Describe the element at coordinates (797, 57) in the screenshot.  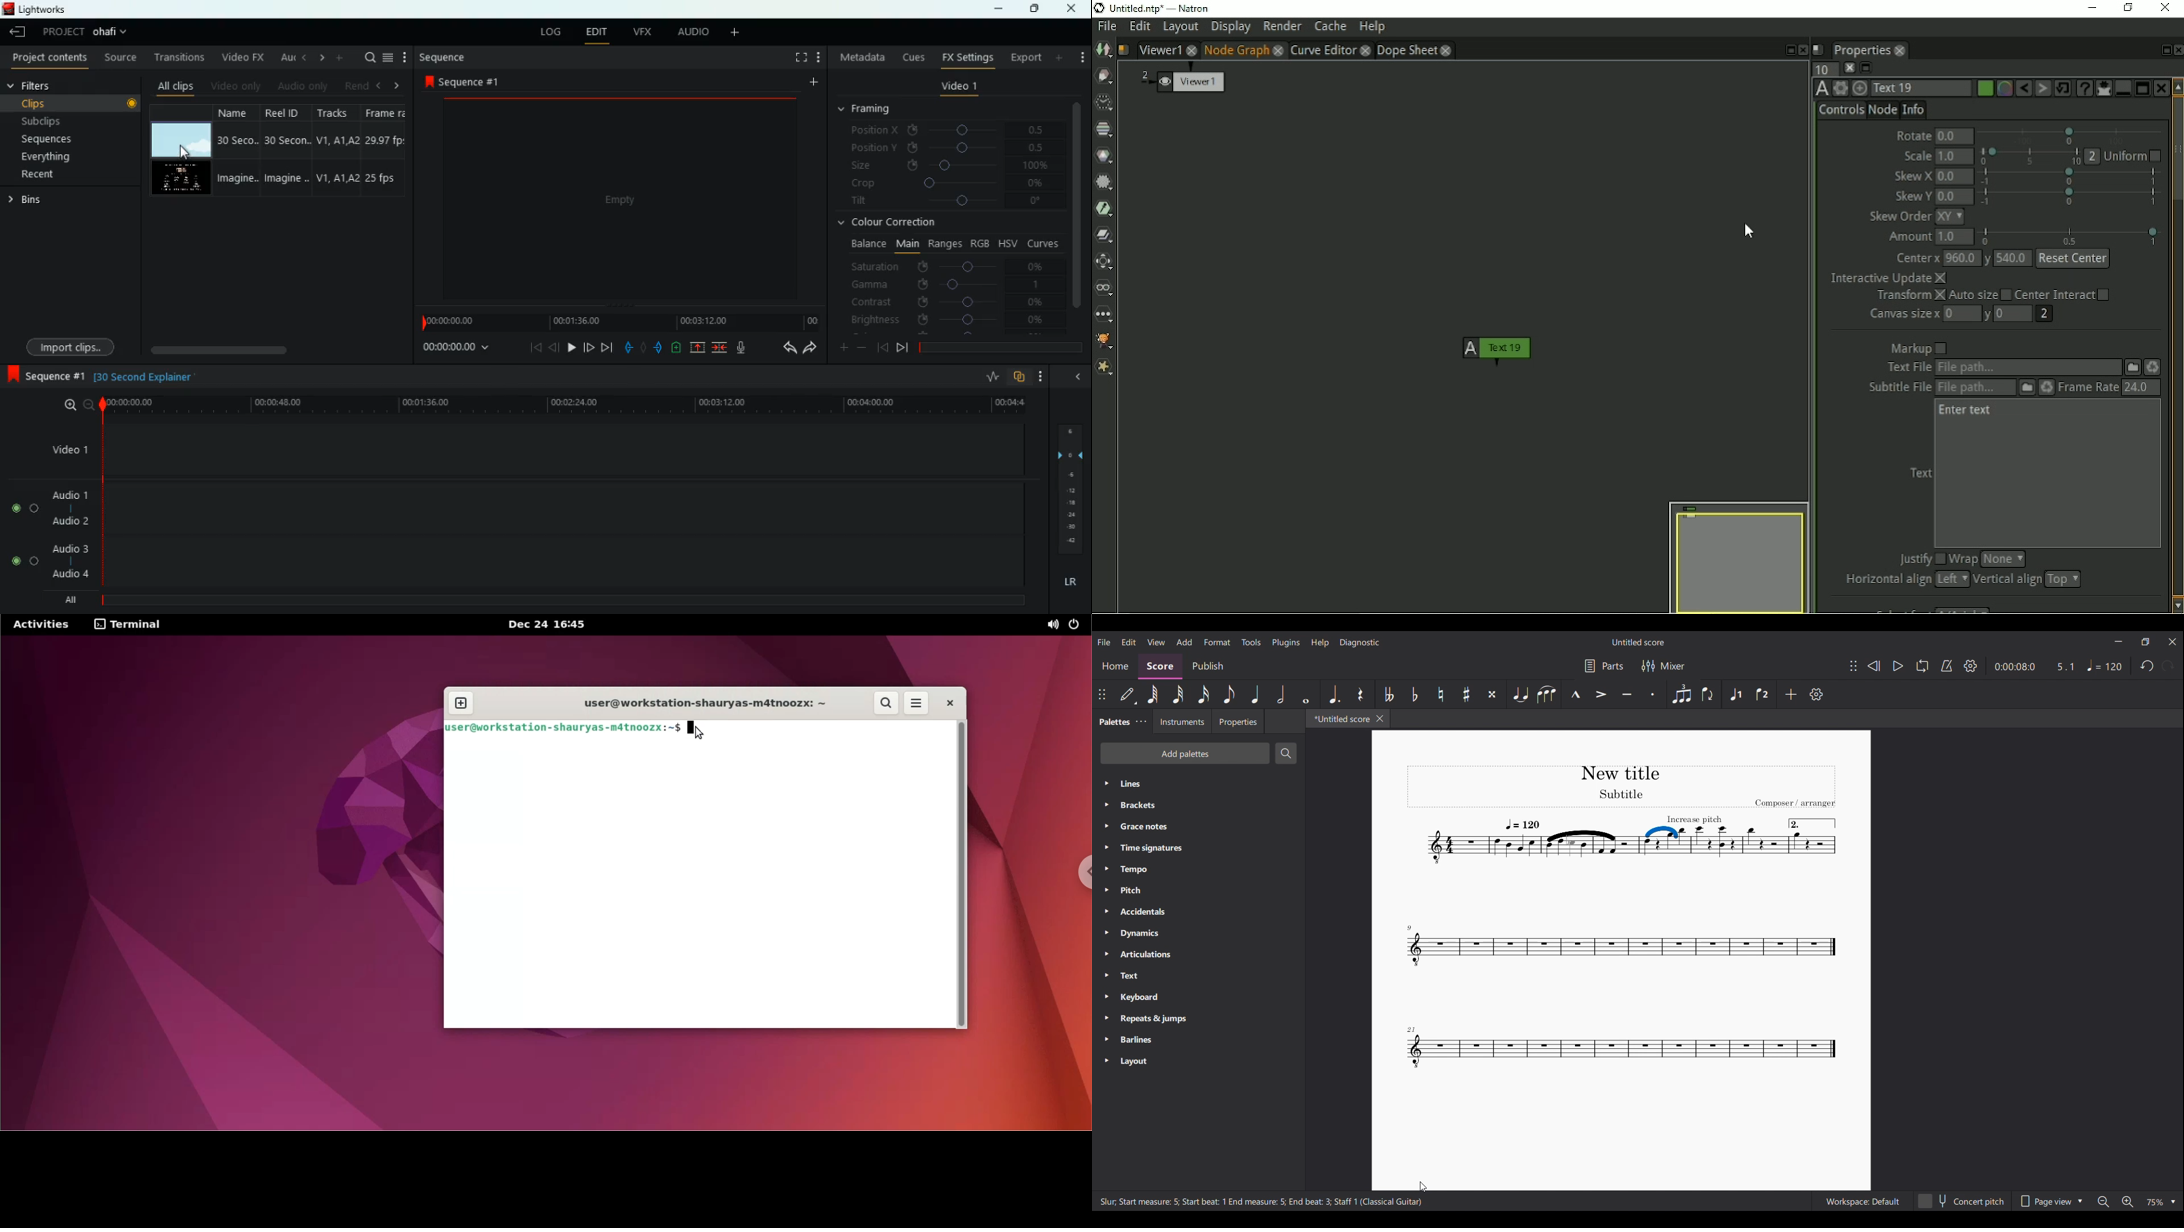
I see `screen` at that location.